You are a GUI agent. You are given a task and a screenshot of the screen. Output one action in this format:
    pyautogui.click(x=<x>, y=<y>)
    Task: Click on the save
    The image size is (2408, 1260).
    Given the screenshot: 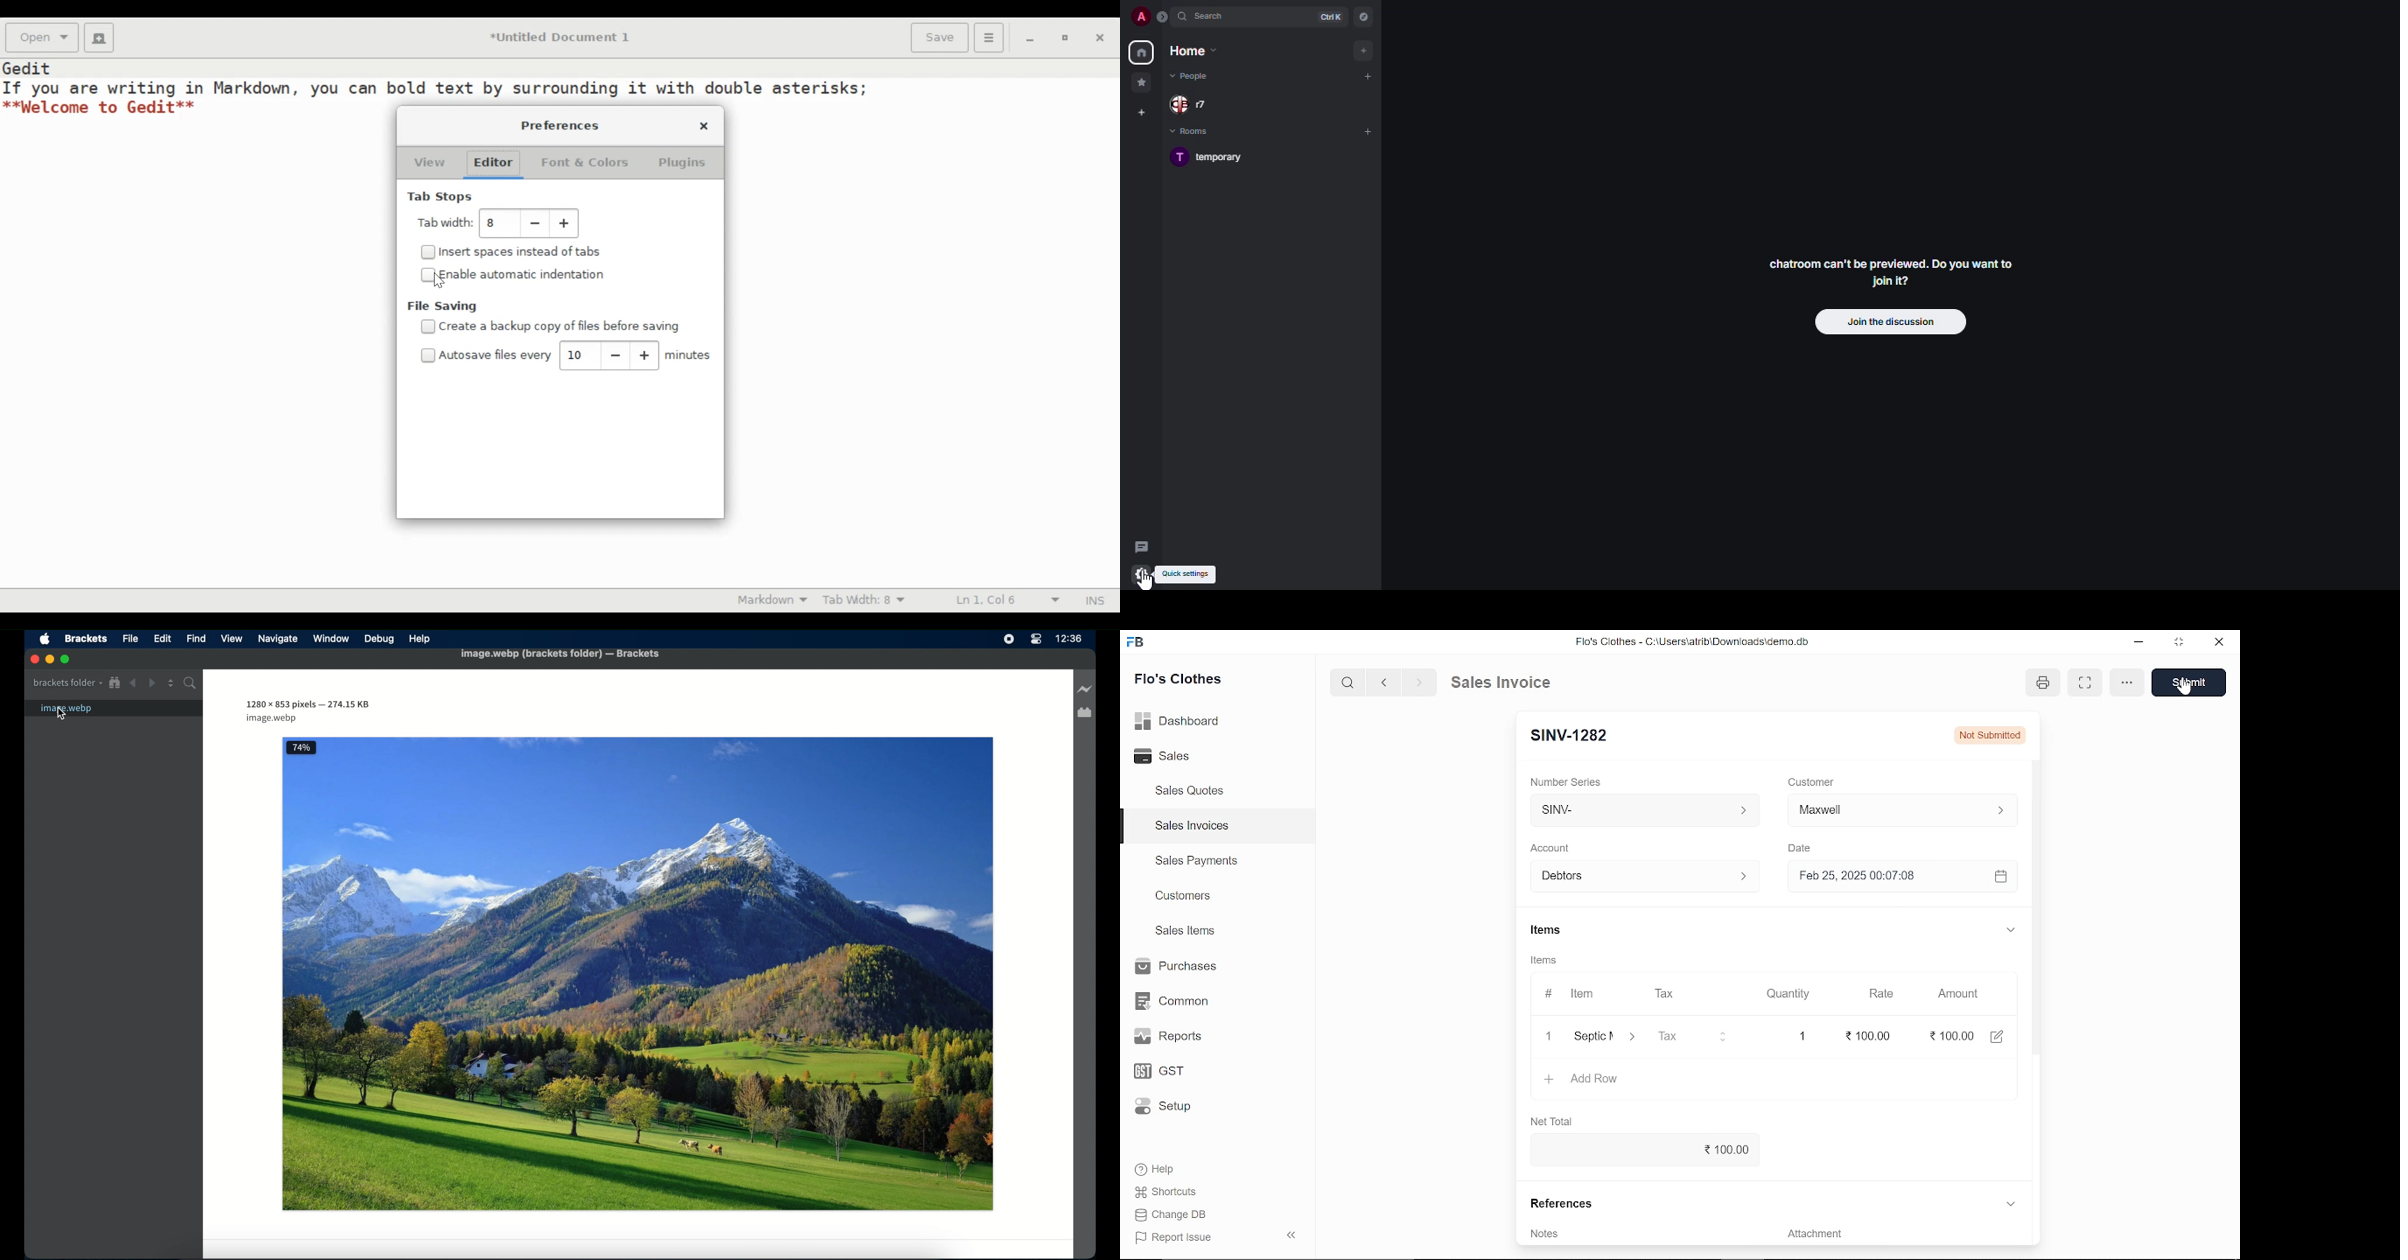 What is the action you would take?
    pyautogui.click(x=2188, y=682)
    